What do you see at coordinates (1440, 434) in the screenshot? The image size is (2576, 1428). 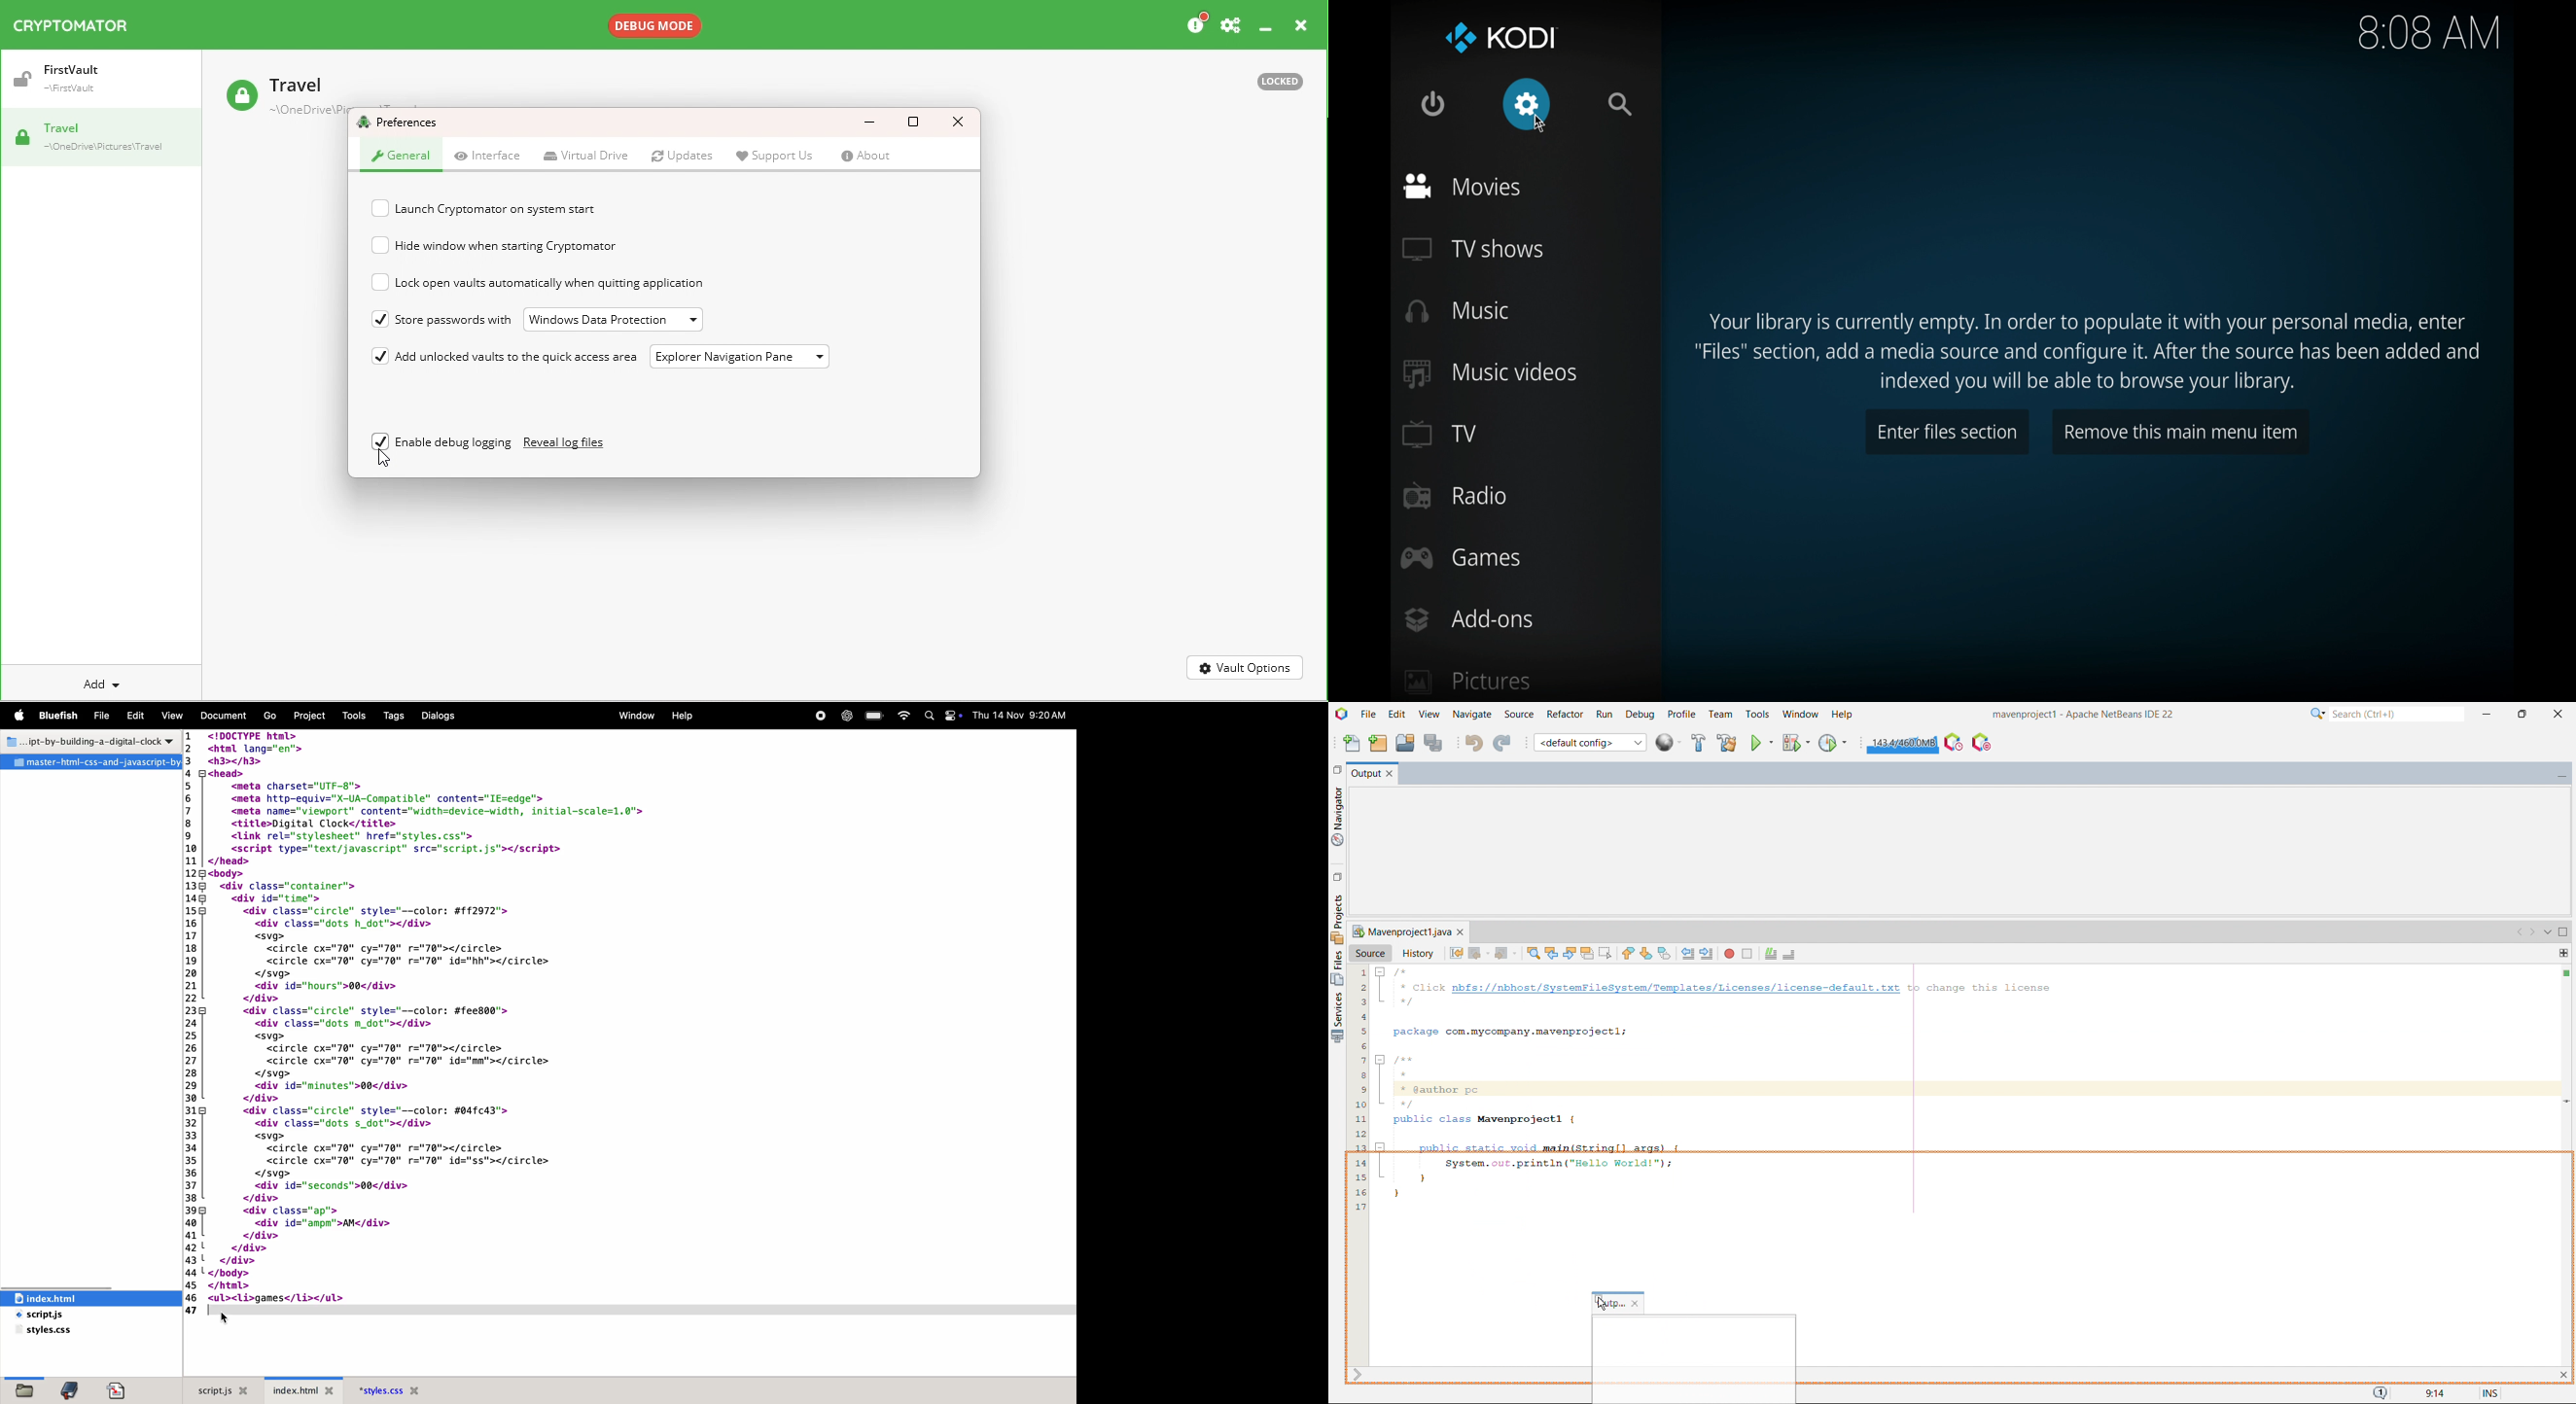 I see `TV` at bounding box center [1440, 434].